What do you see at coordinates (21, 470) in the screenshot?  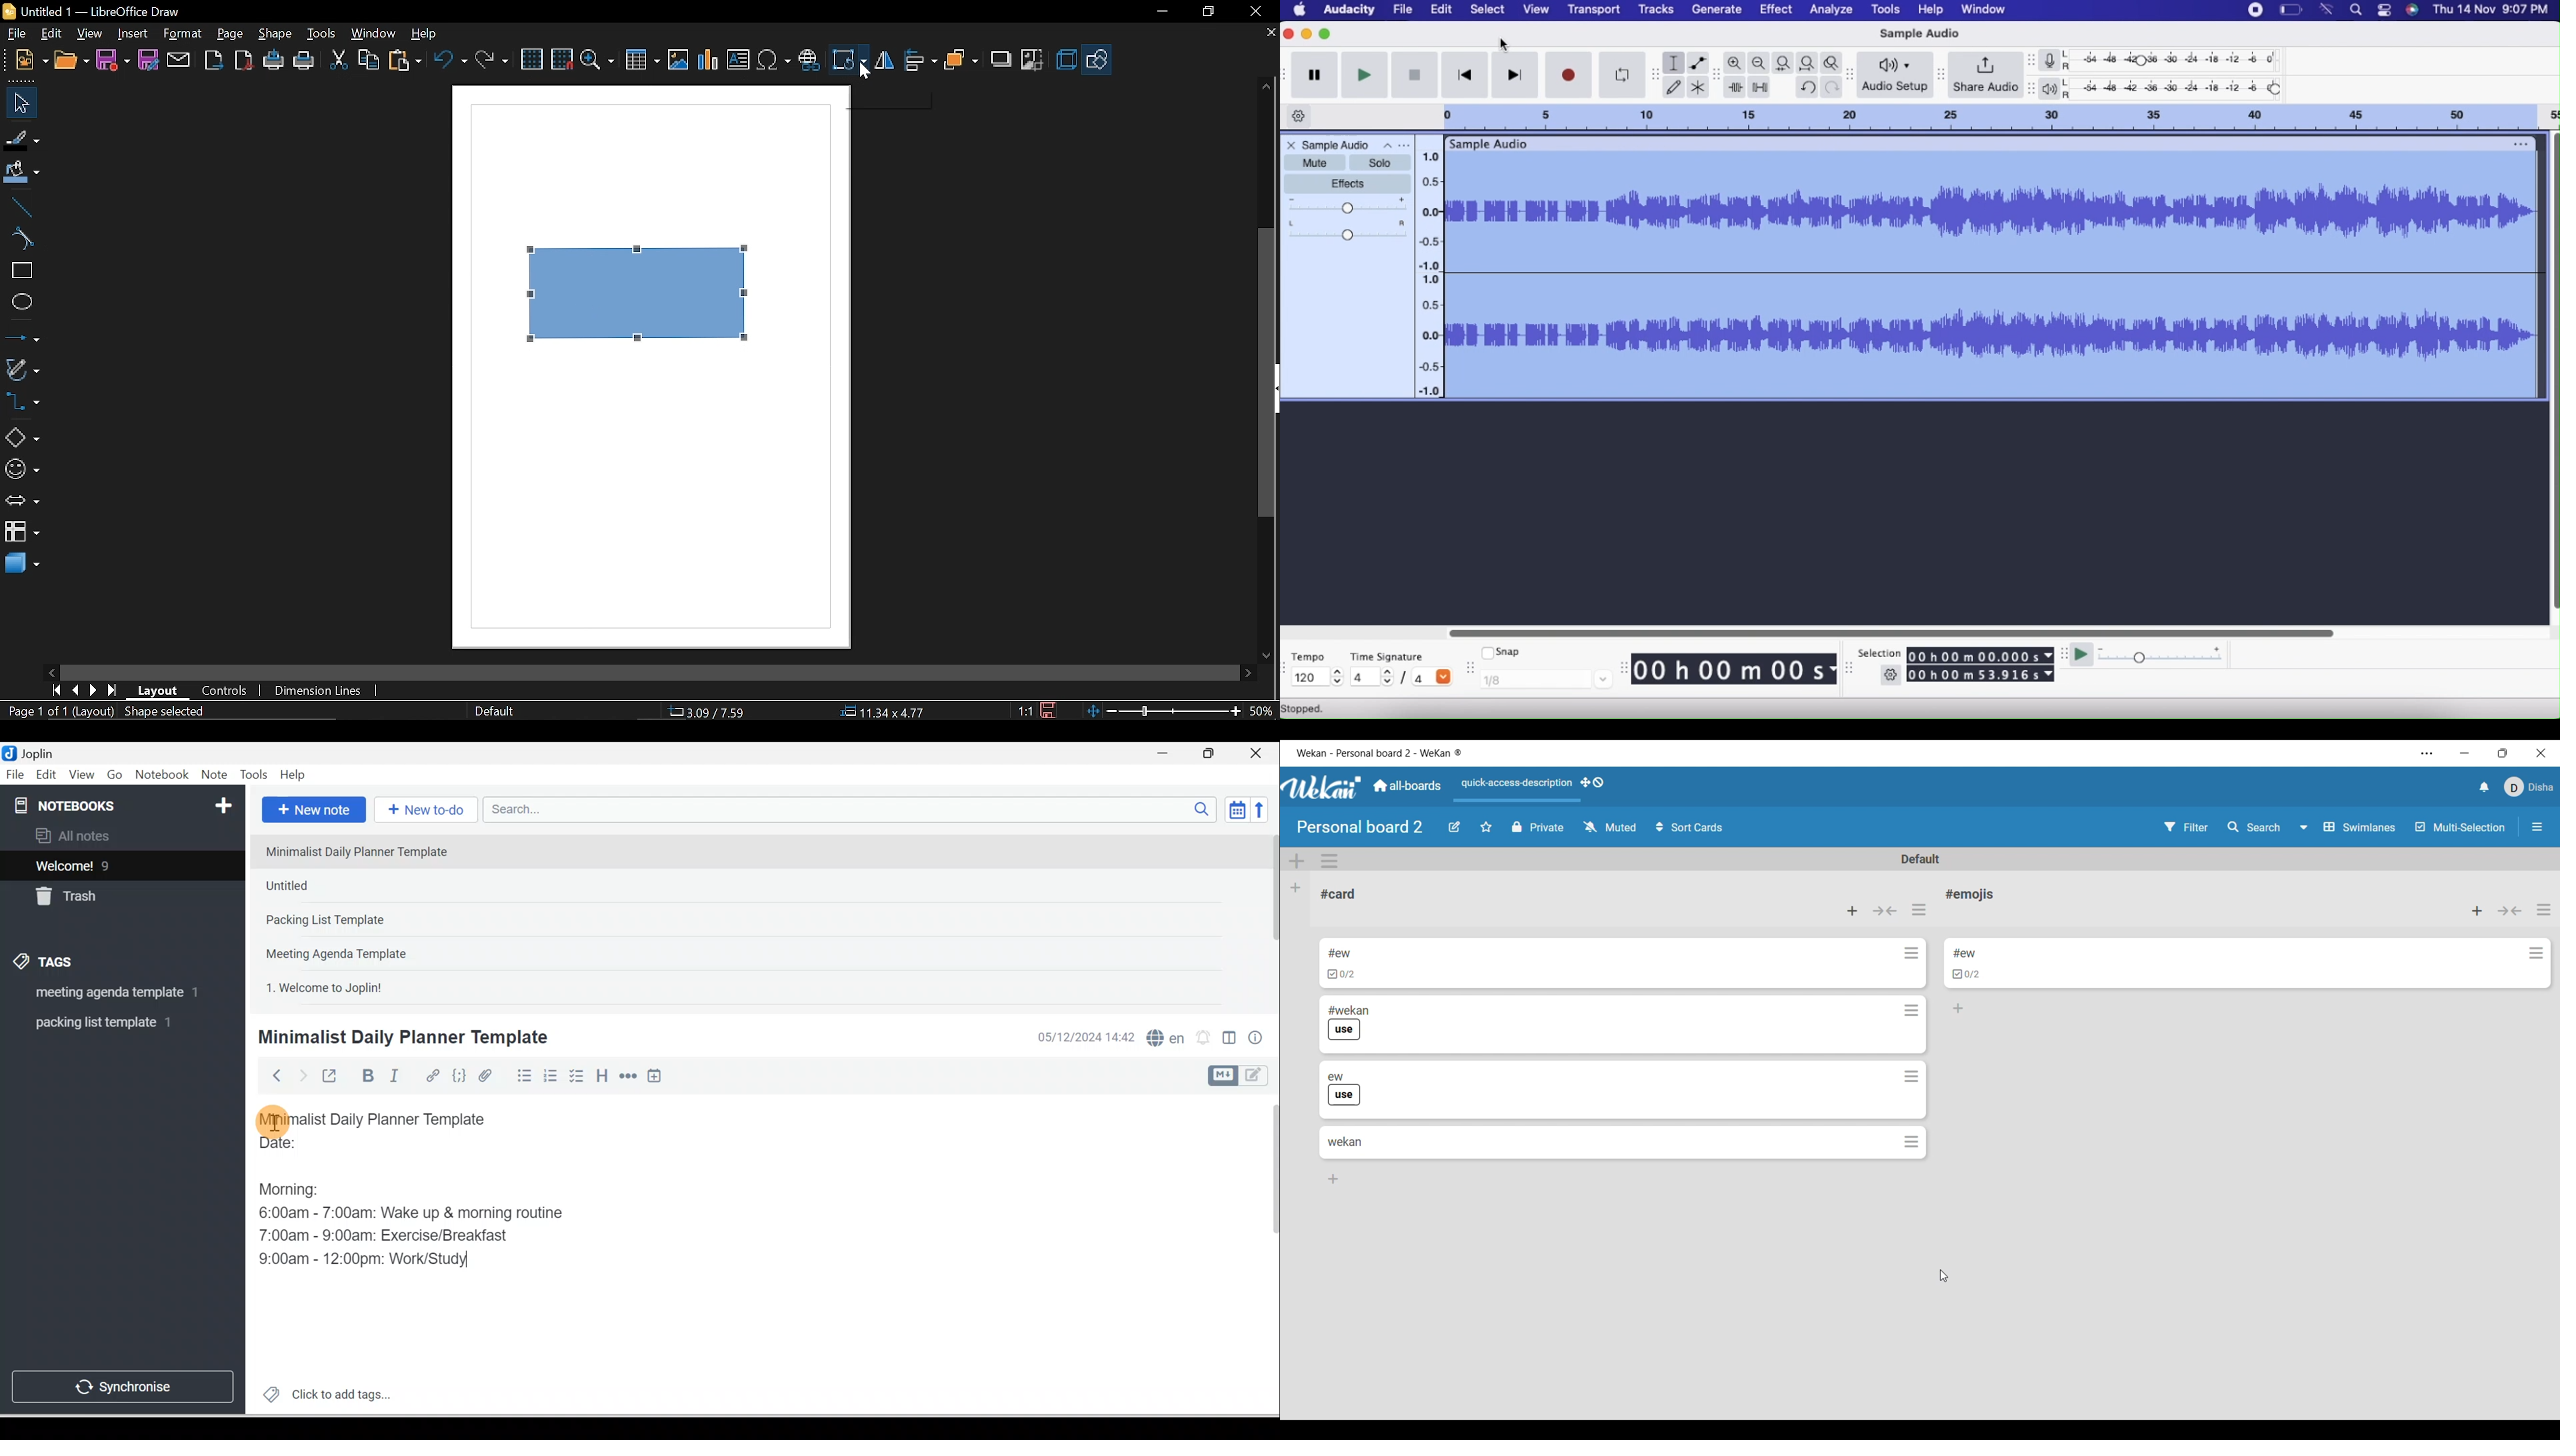 I see `Symbol shapes` at bounding box center [21, 470].